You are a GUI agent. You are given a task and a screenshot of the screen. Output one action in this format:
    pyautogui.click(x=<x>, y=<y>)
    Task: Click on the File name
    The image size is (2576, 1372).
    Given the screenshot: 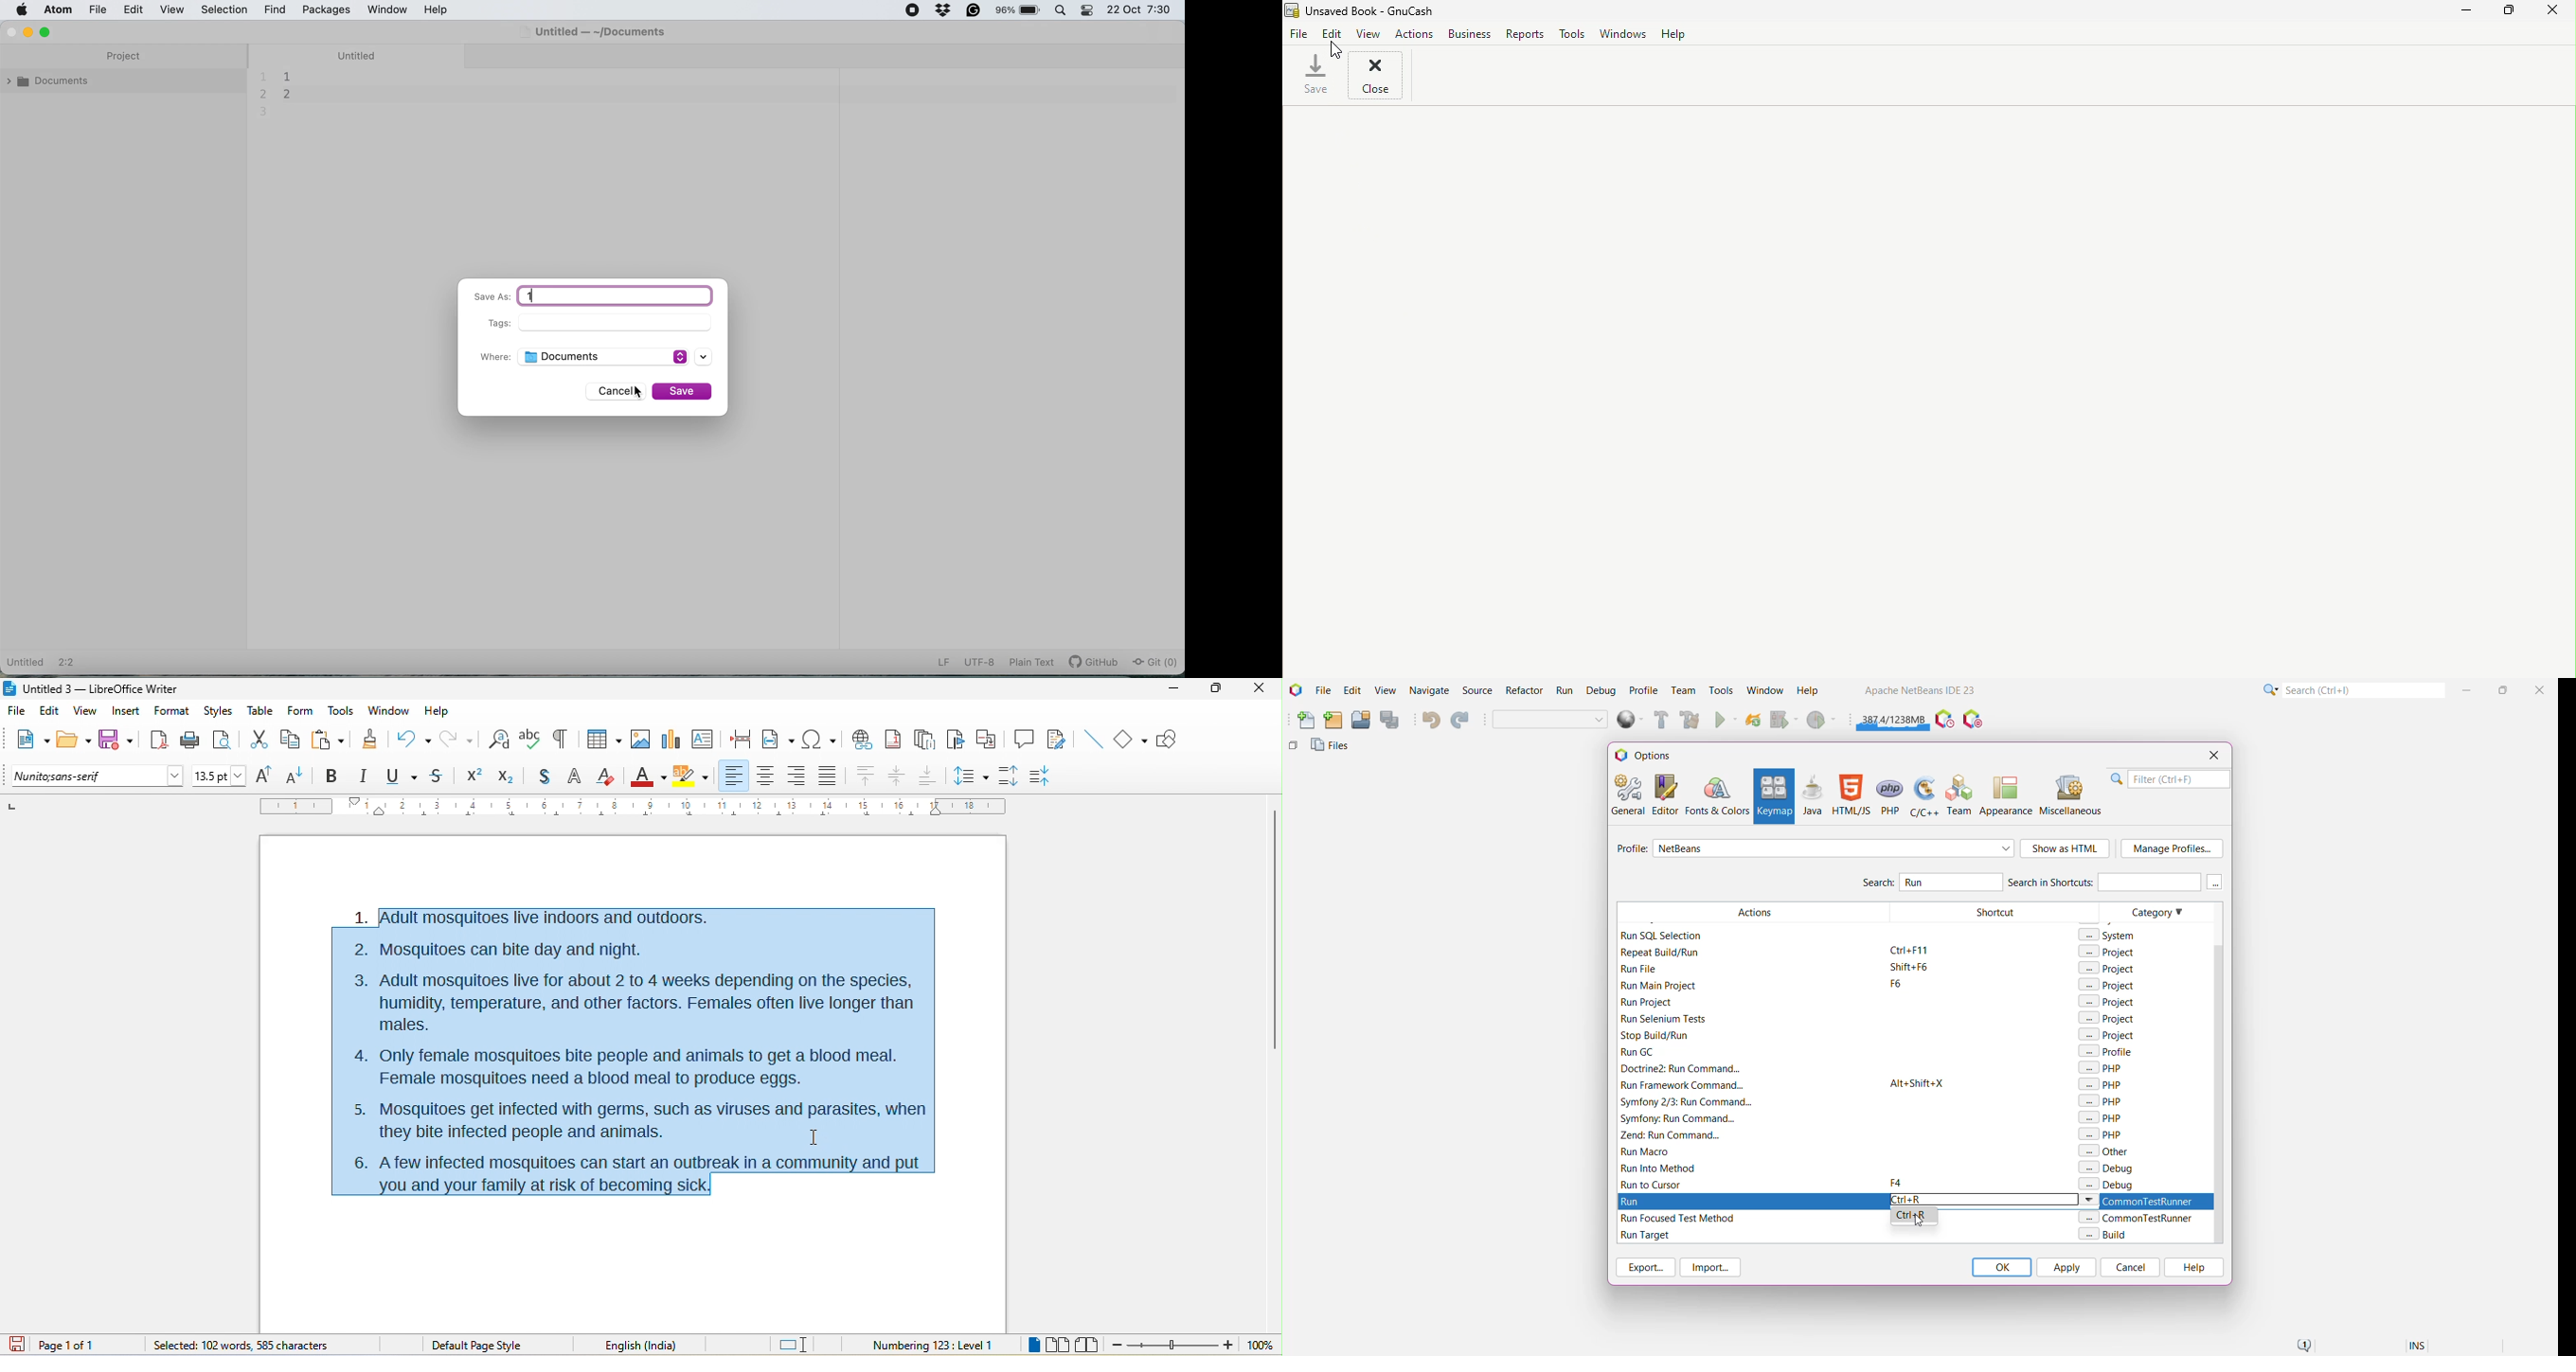 What is the action you would take?
    pyautogui.click(x=1370, y=9)
    